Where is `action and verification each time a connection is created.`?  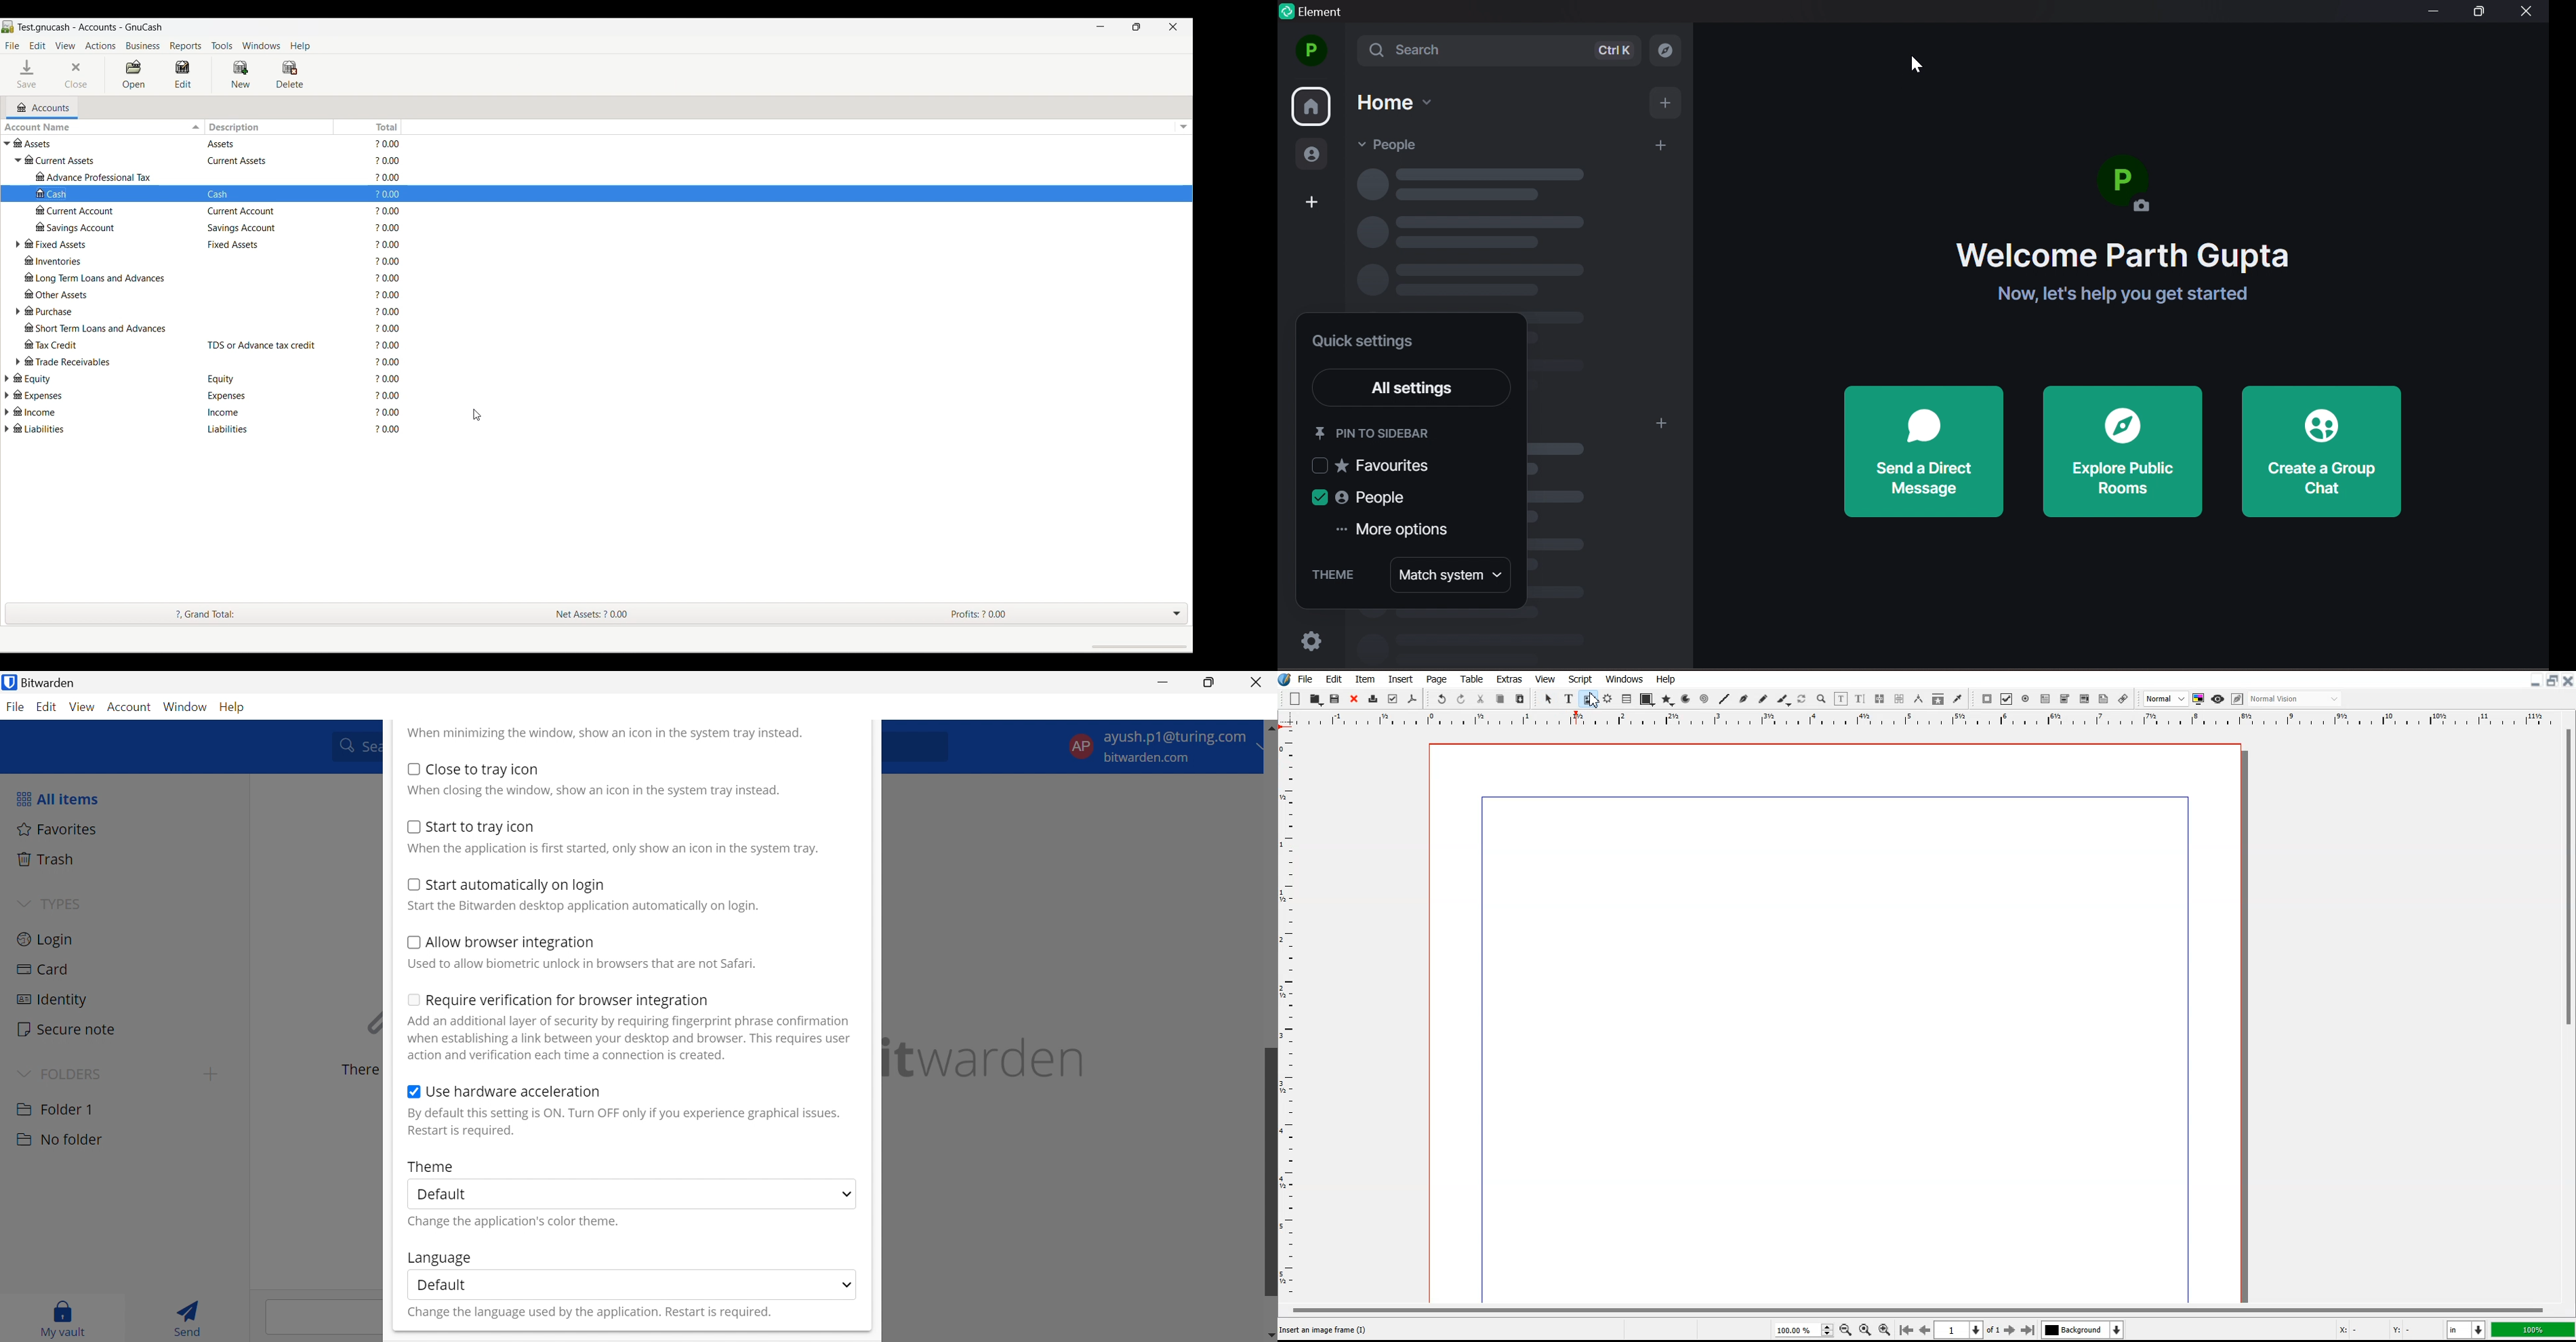 action and verification each time a connection is created. is located at coordinates (569, 1055).